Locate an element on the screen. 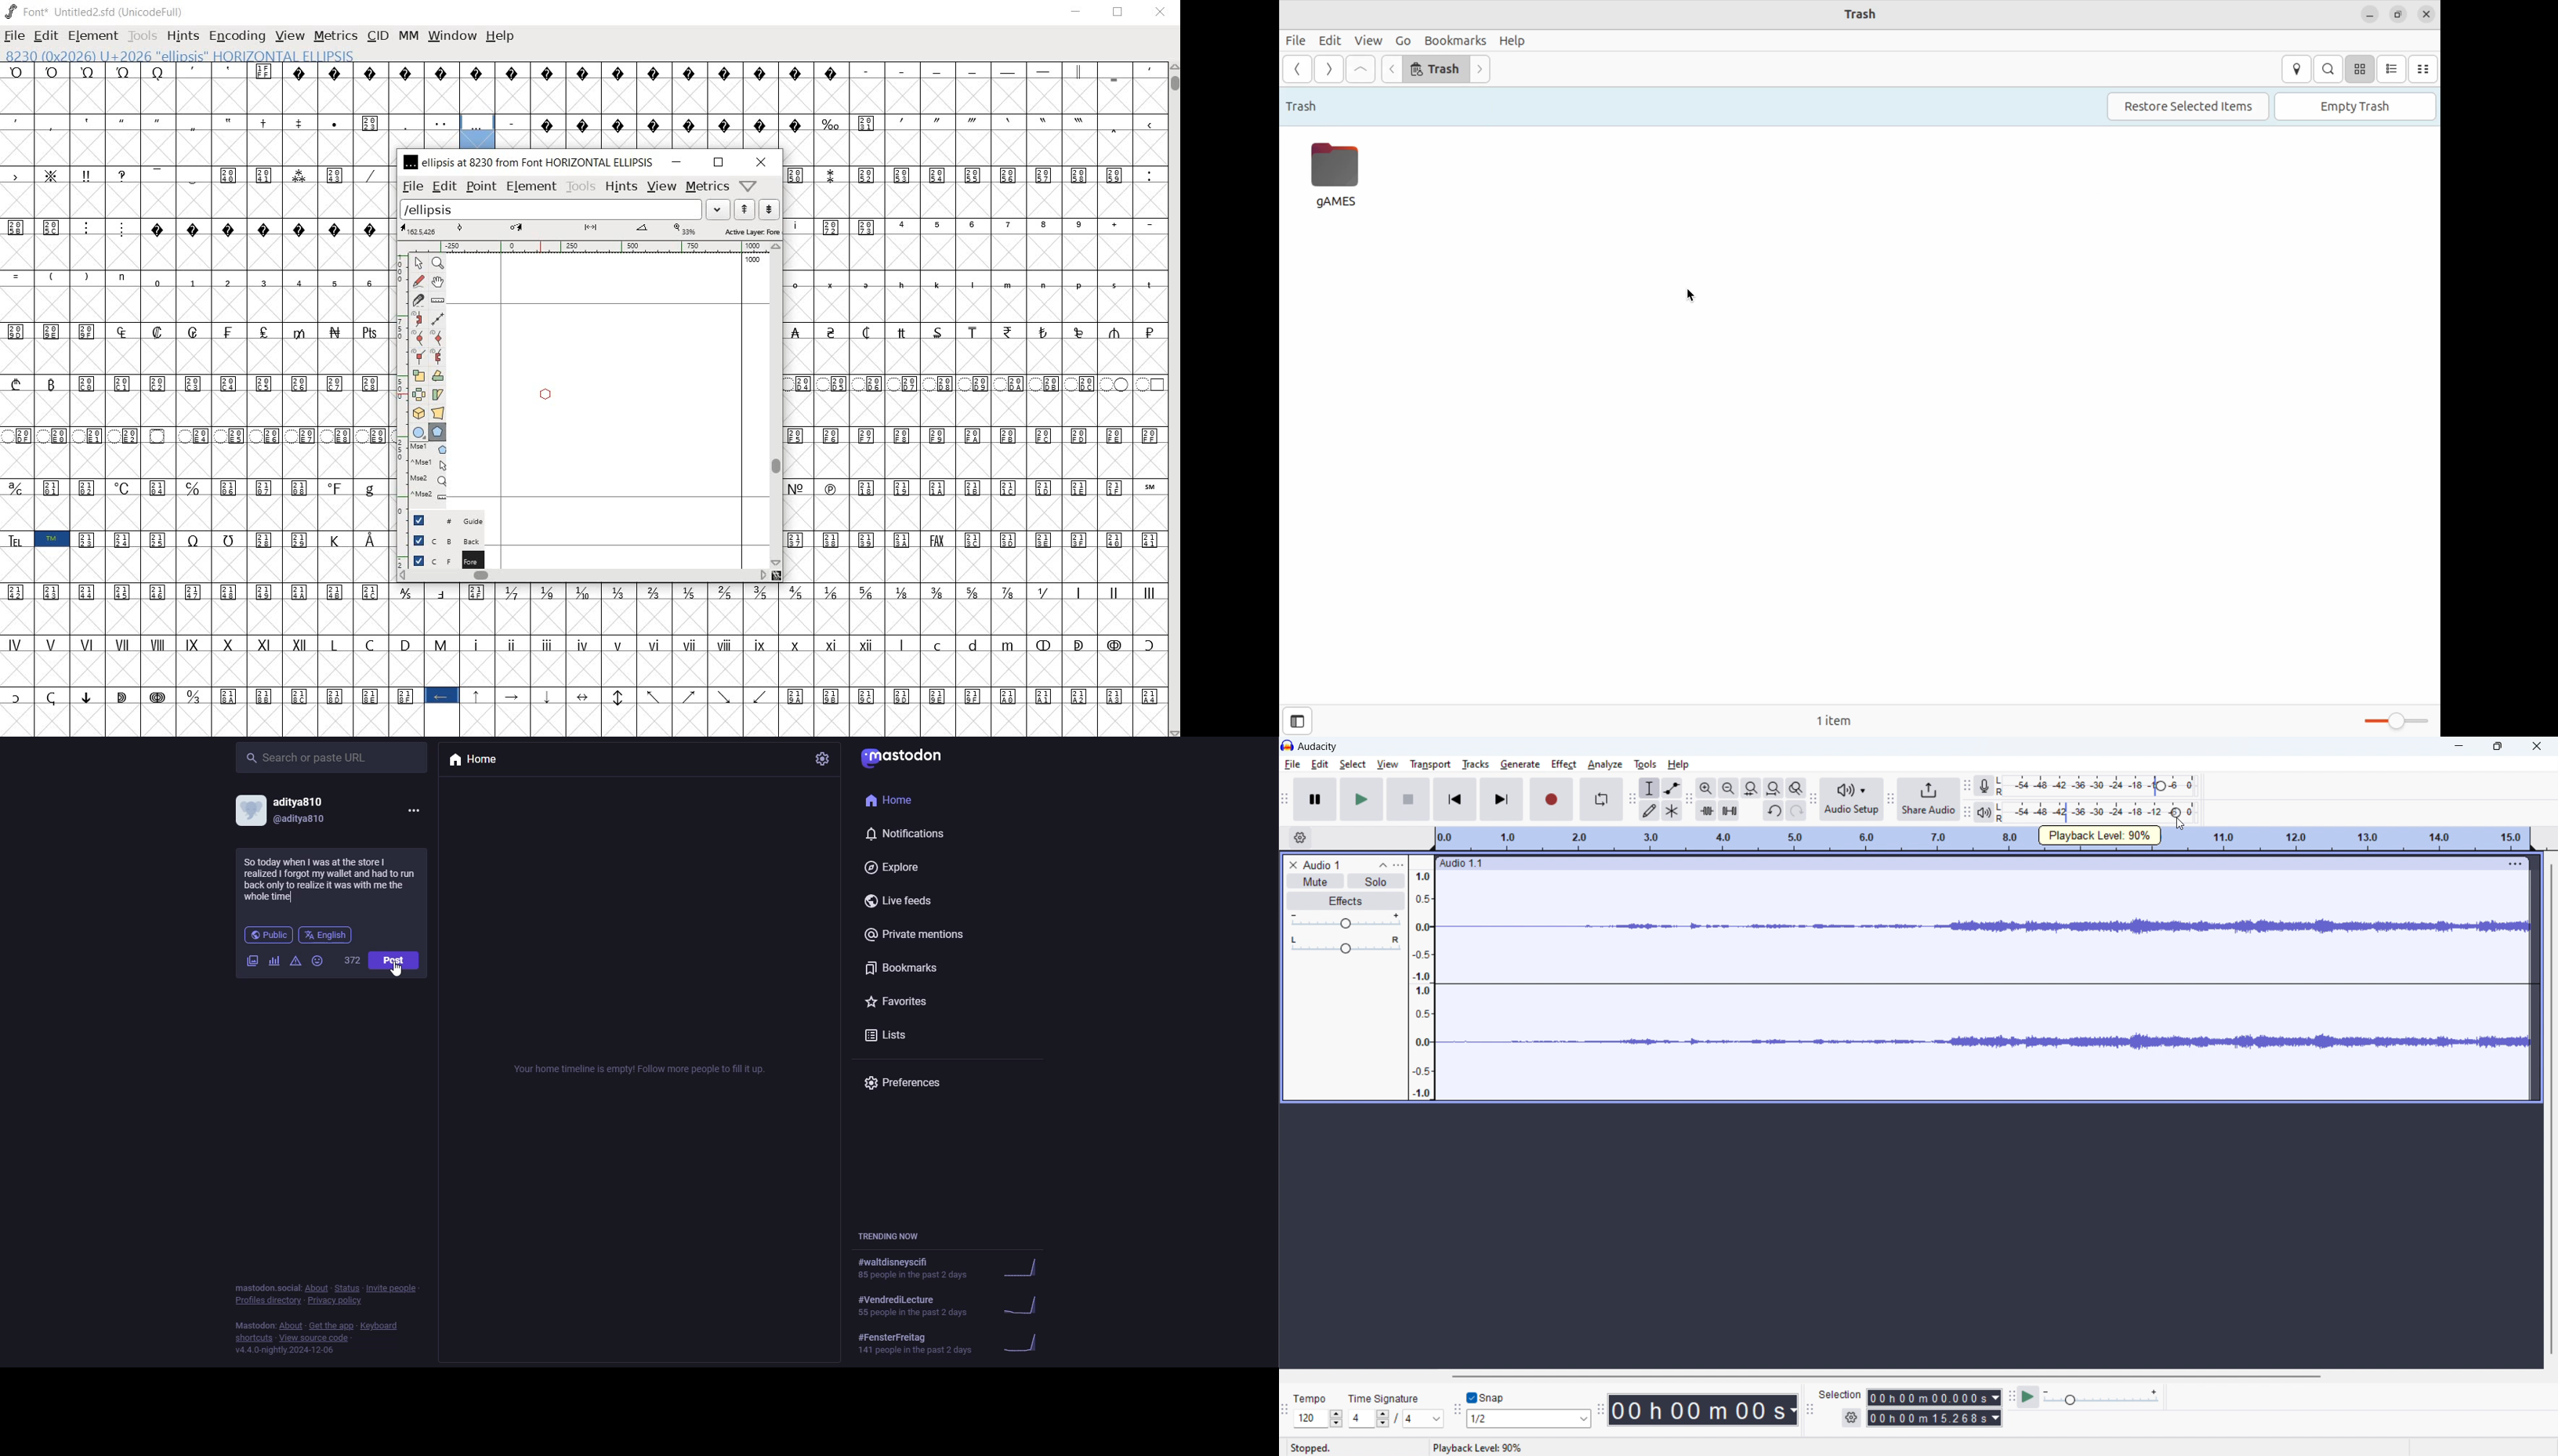 The width and height of the screenshot is (2576, 1456). HINTS is located at coordinates (182, 38).